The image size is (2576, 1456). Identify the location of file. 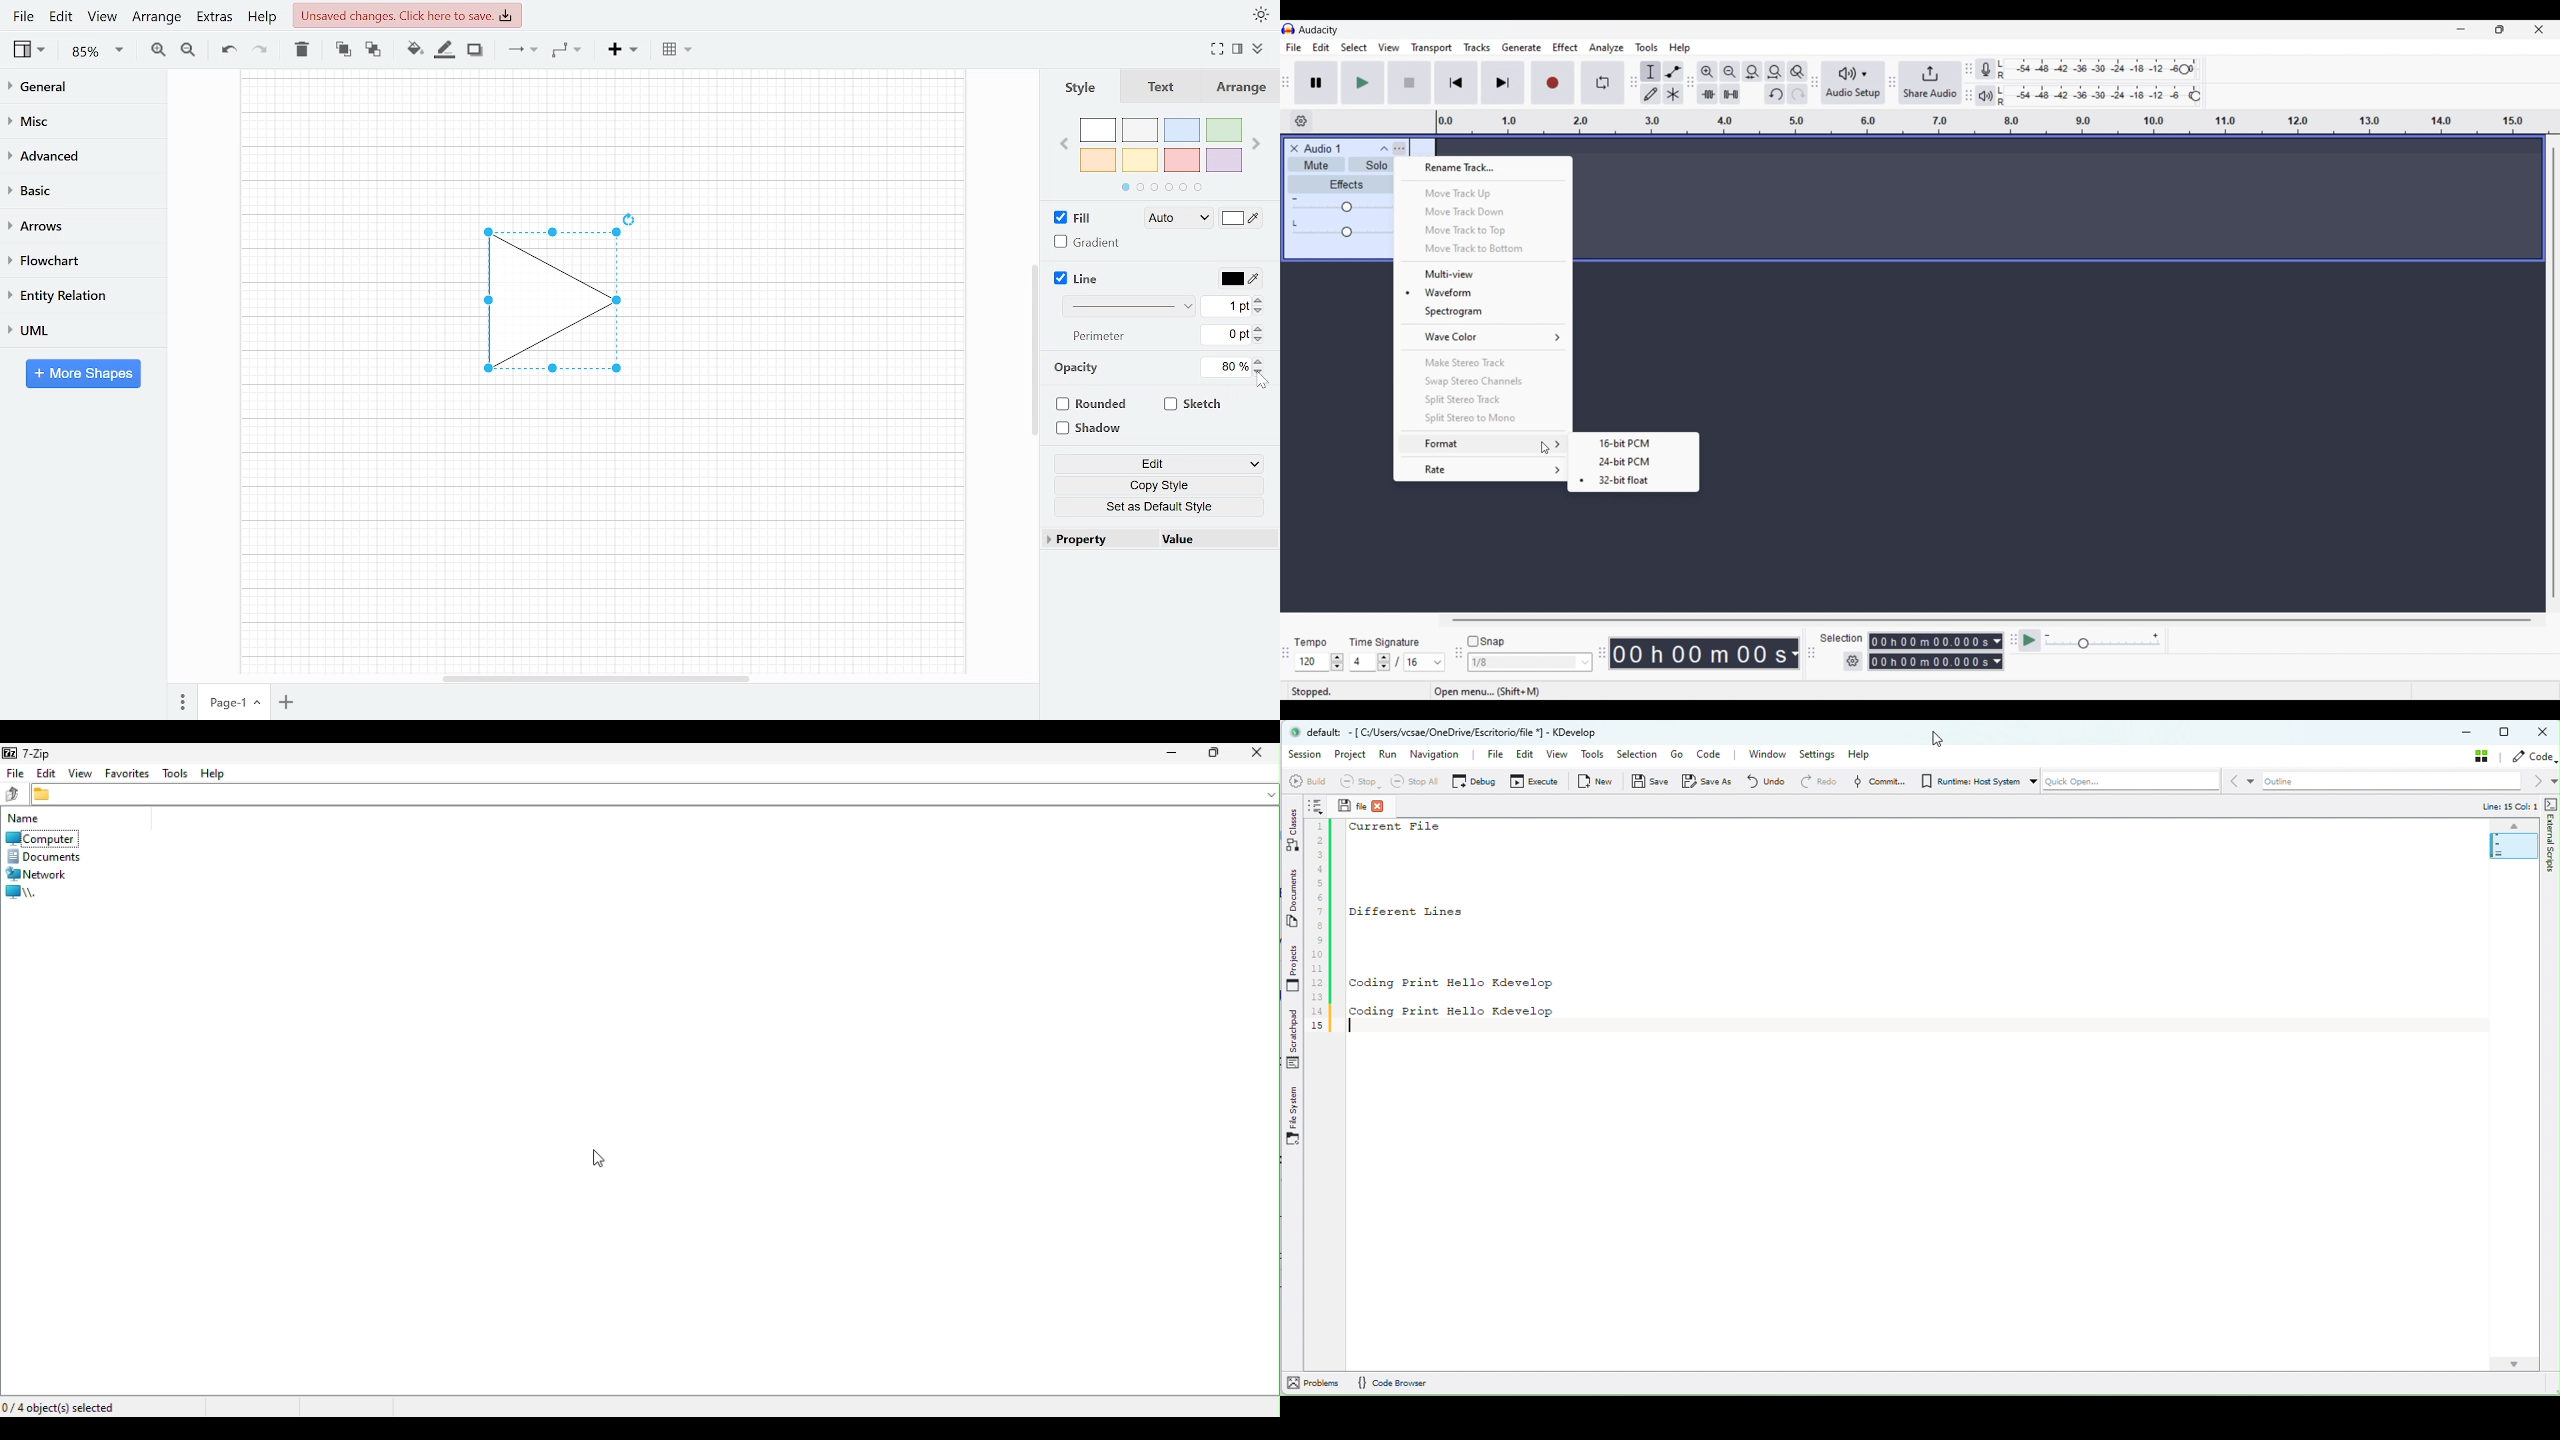
(14, 775).